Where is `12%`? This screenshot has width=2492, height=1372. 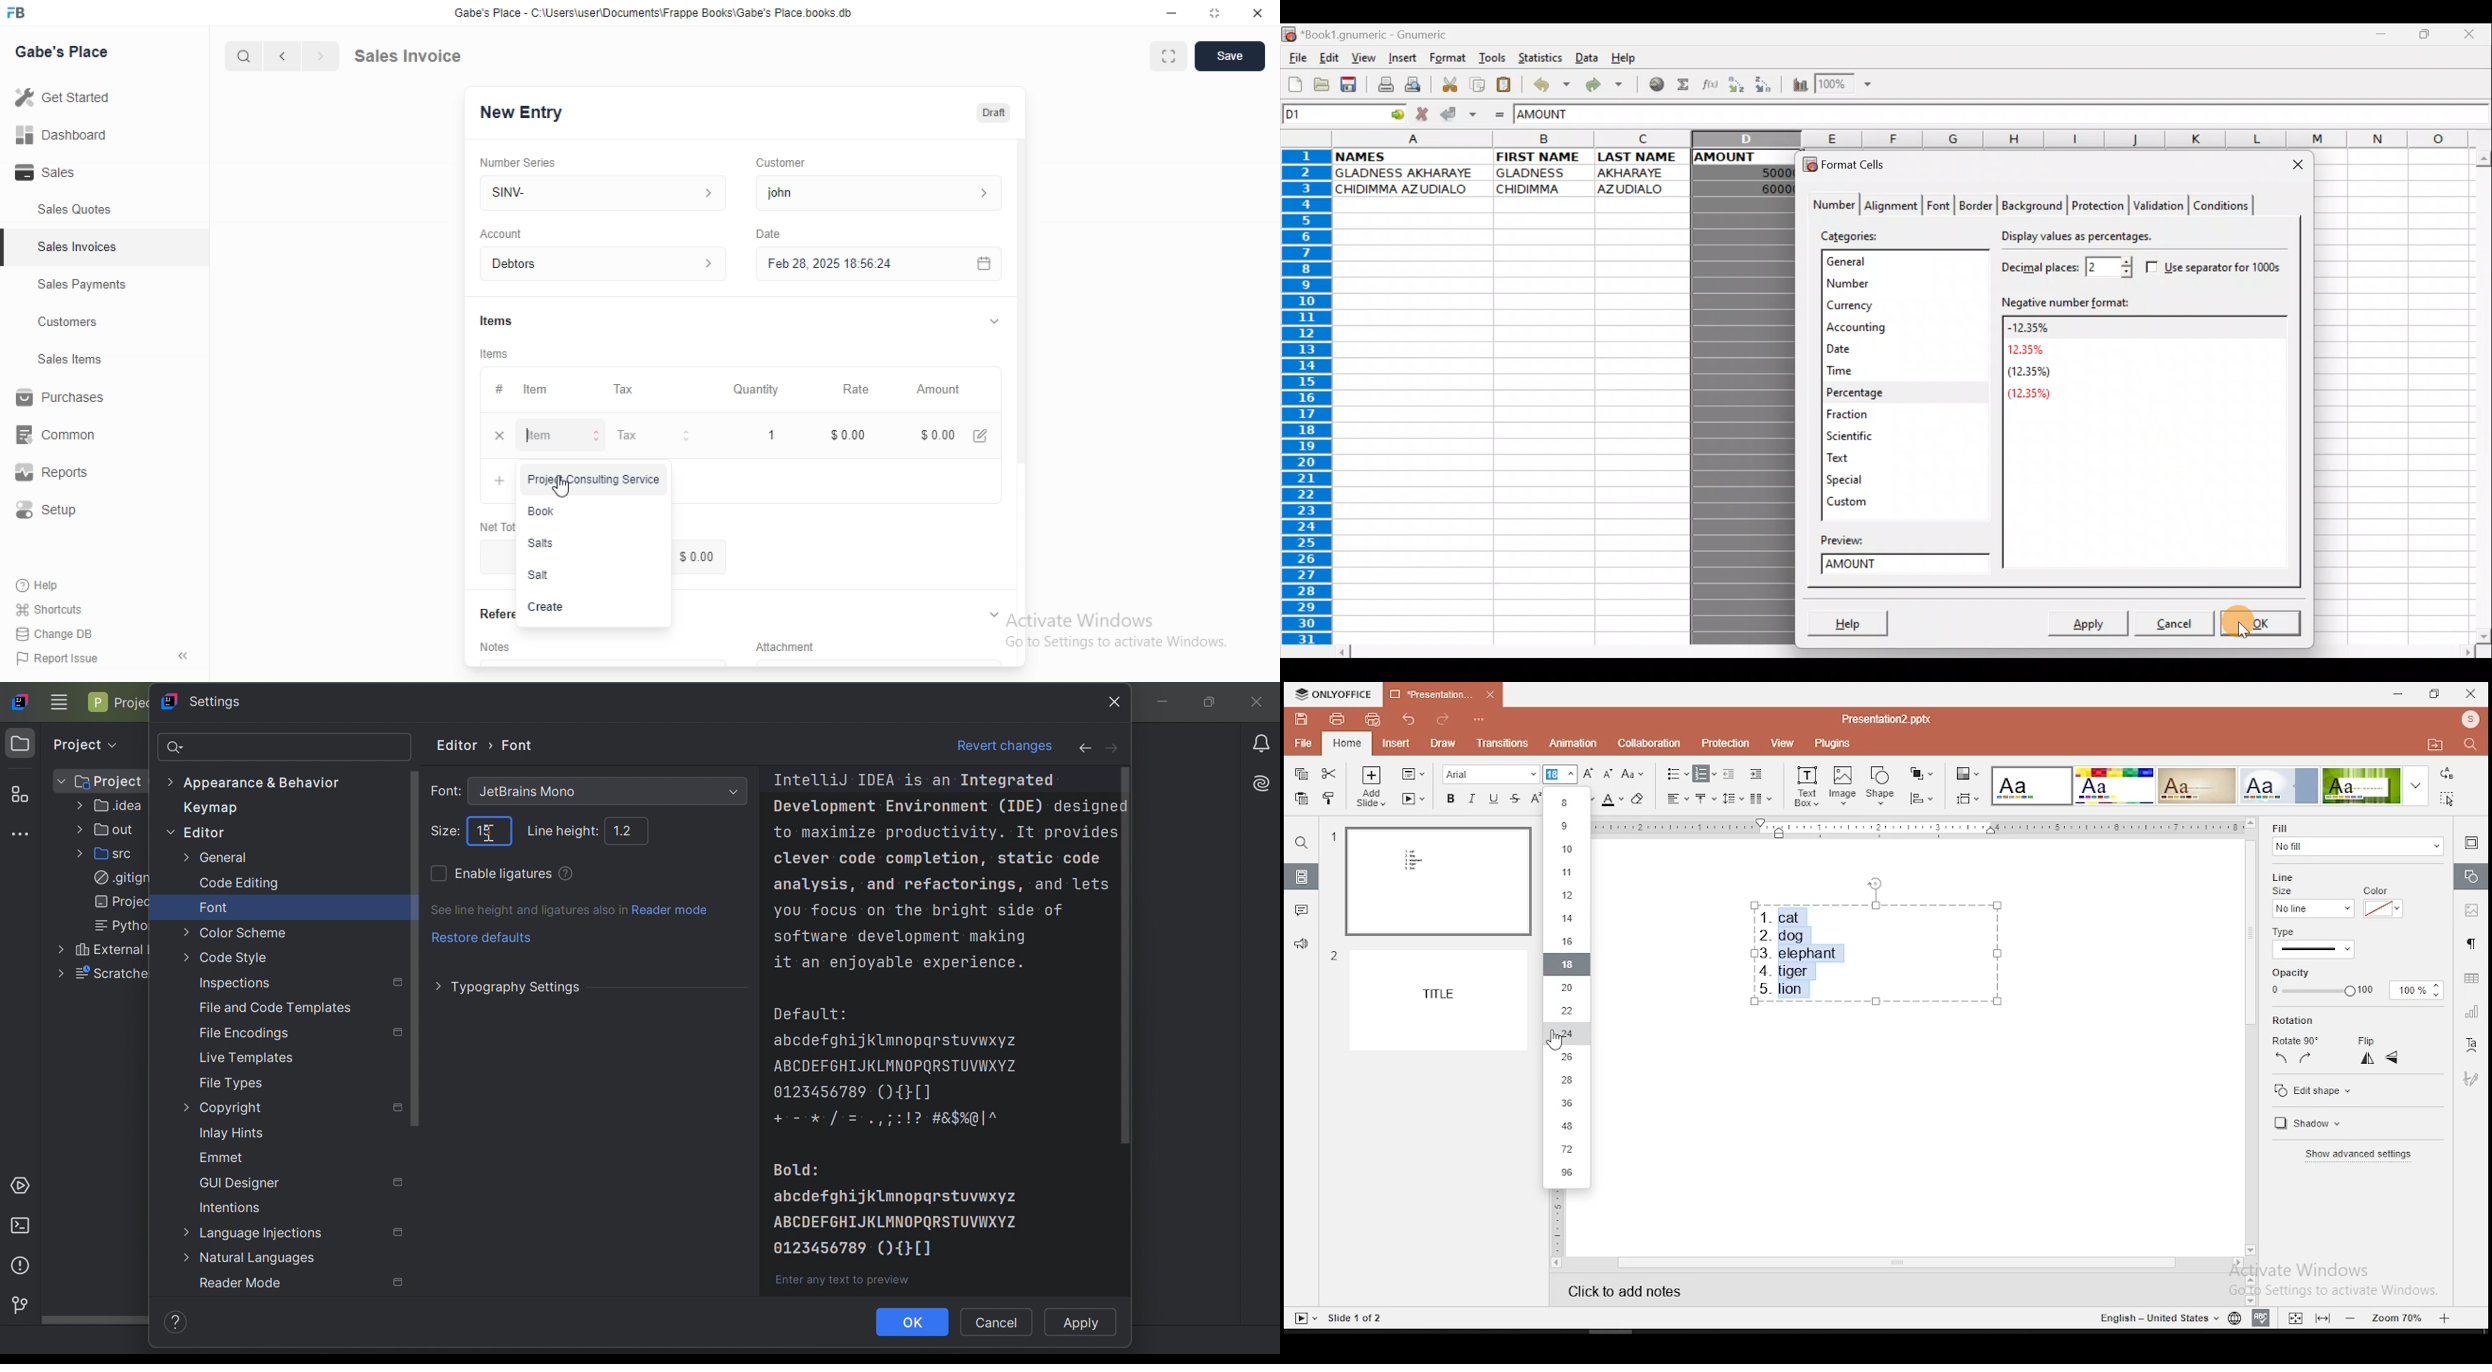 12% is located at coordinates (2029, 350).